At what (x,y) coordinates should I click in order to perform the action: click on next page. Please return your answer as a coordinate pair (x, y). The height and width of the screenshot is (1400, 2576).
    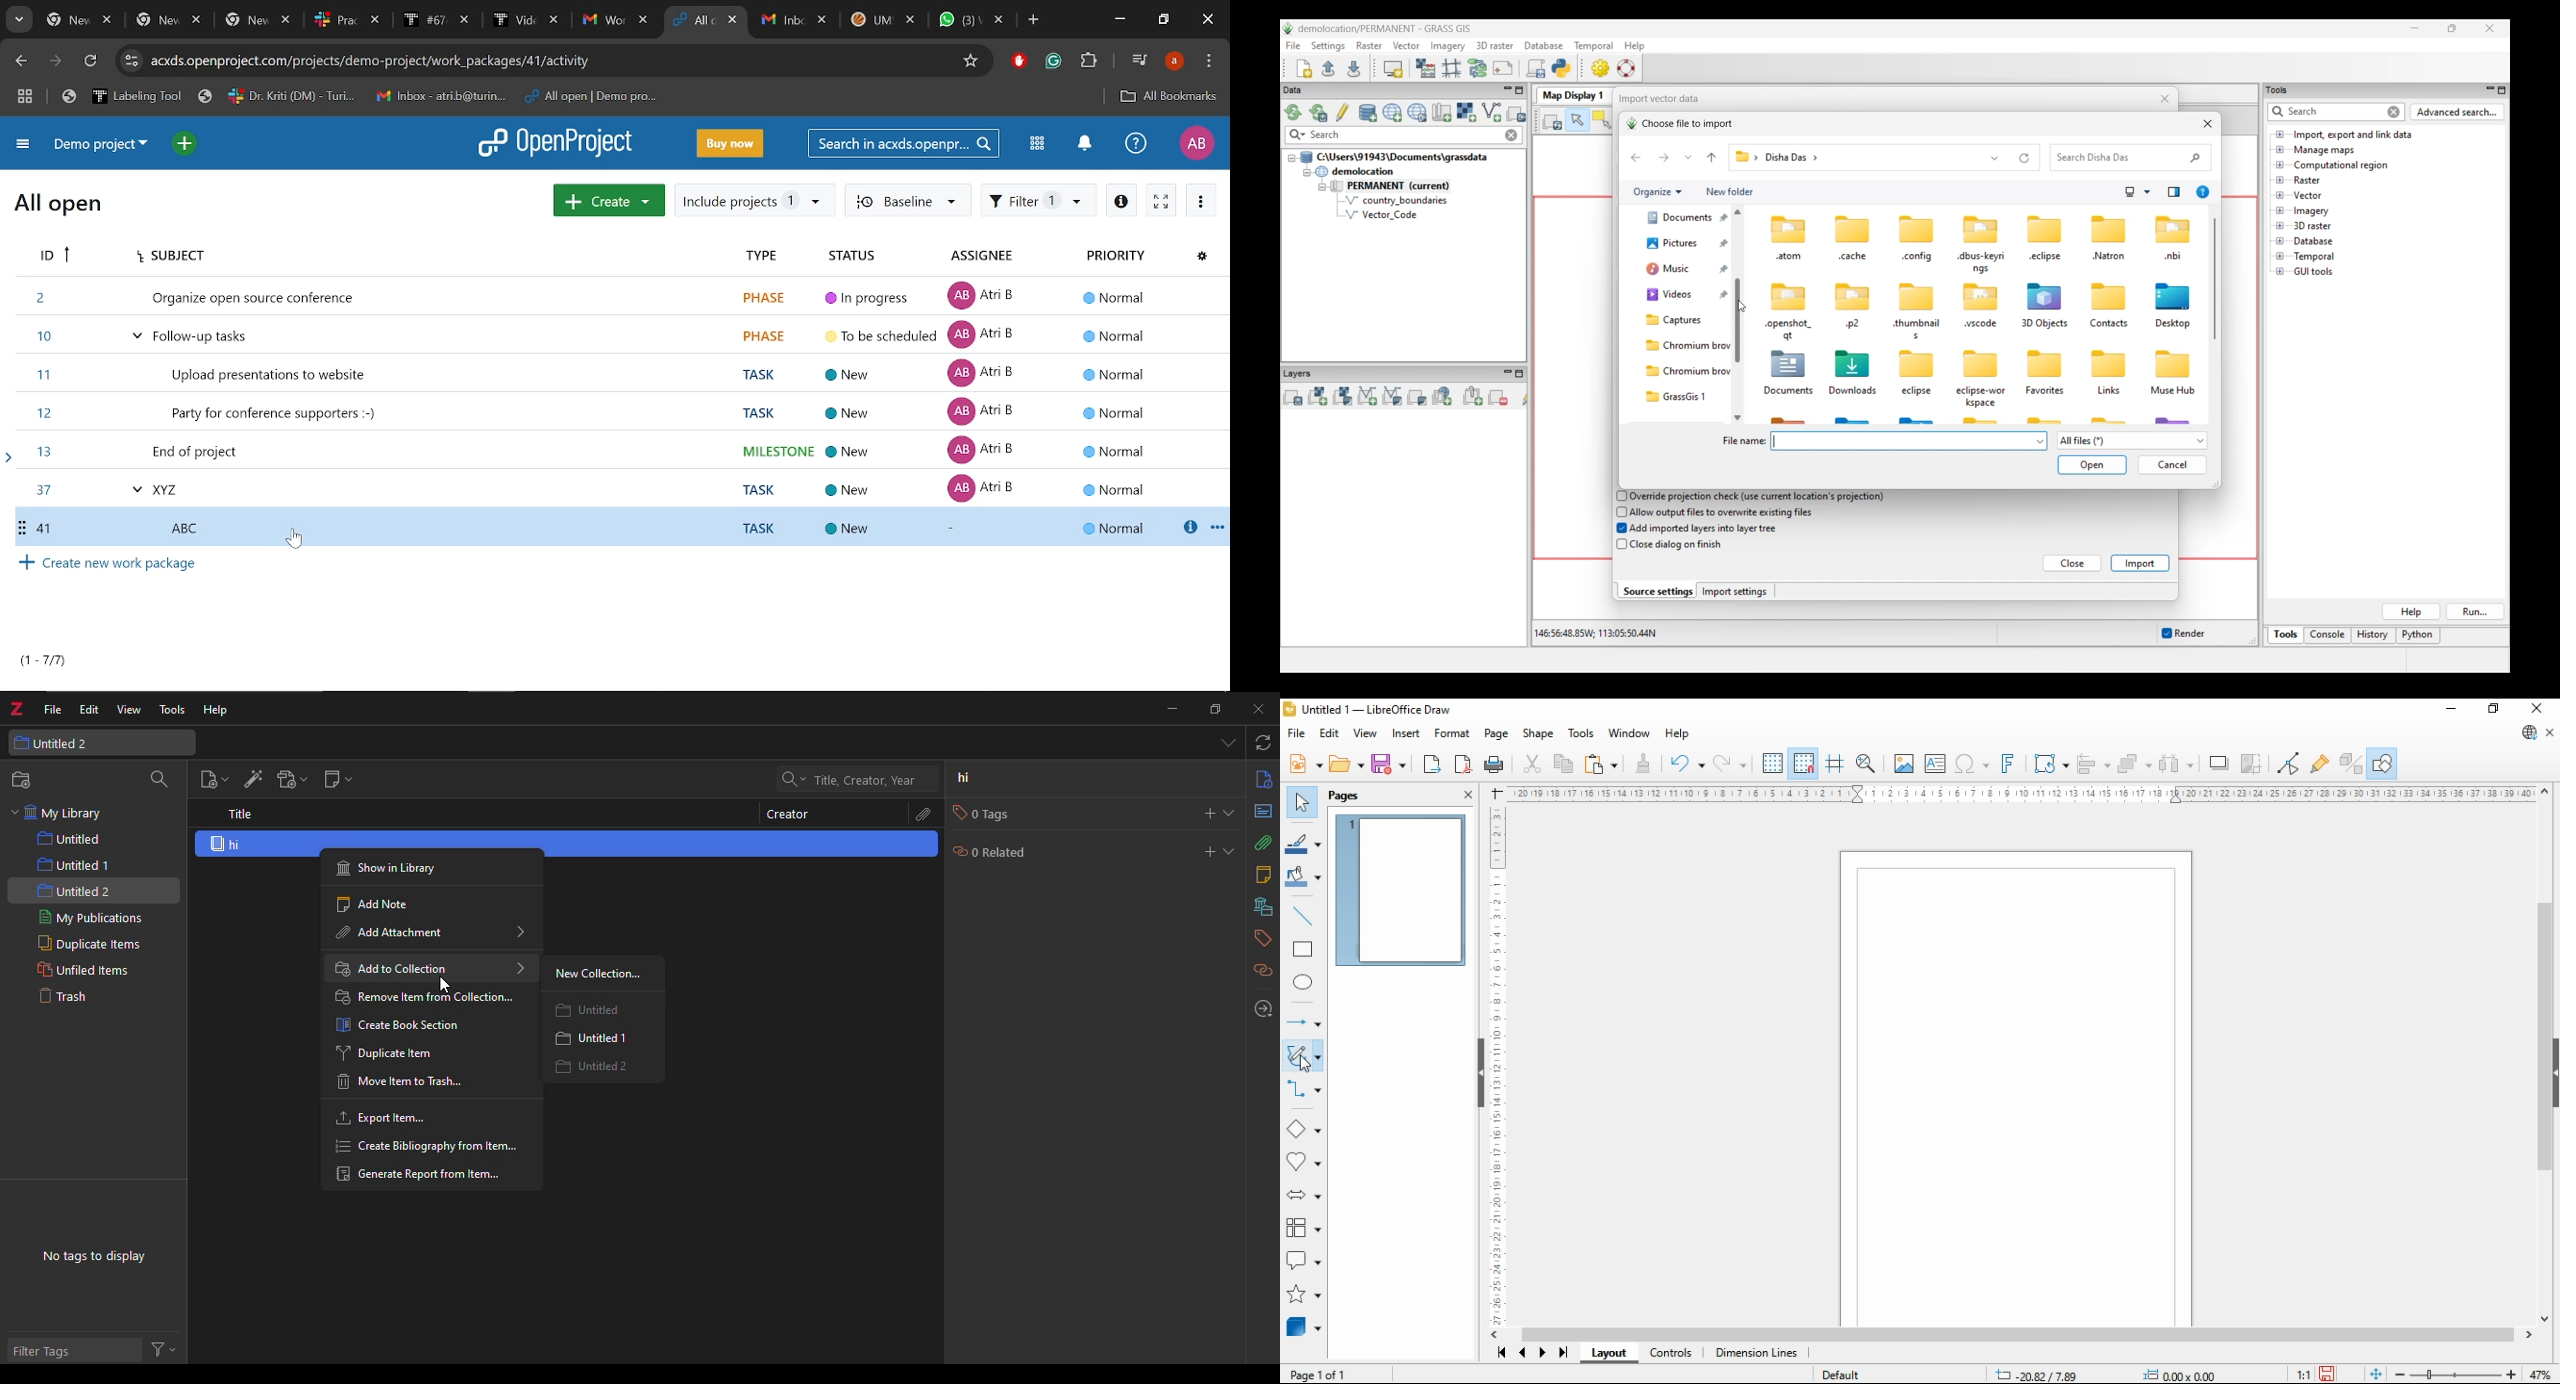
    Looking at the image, I should click on (1542, 1353).